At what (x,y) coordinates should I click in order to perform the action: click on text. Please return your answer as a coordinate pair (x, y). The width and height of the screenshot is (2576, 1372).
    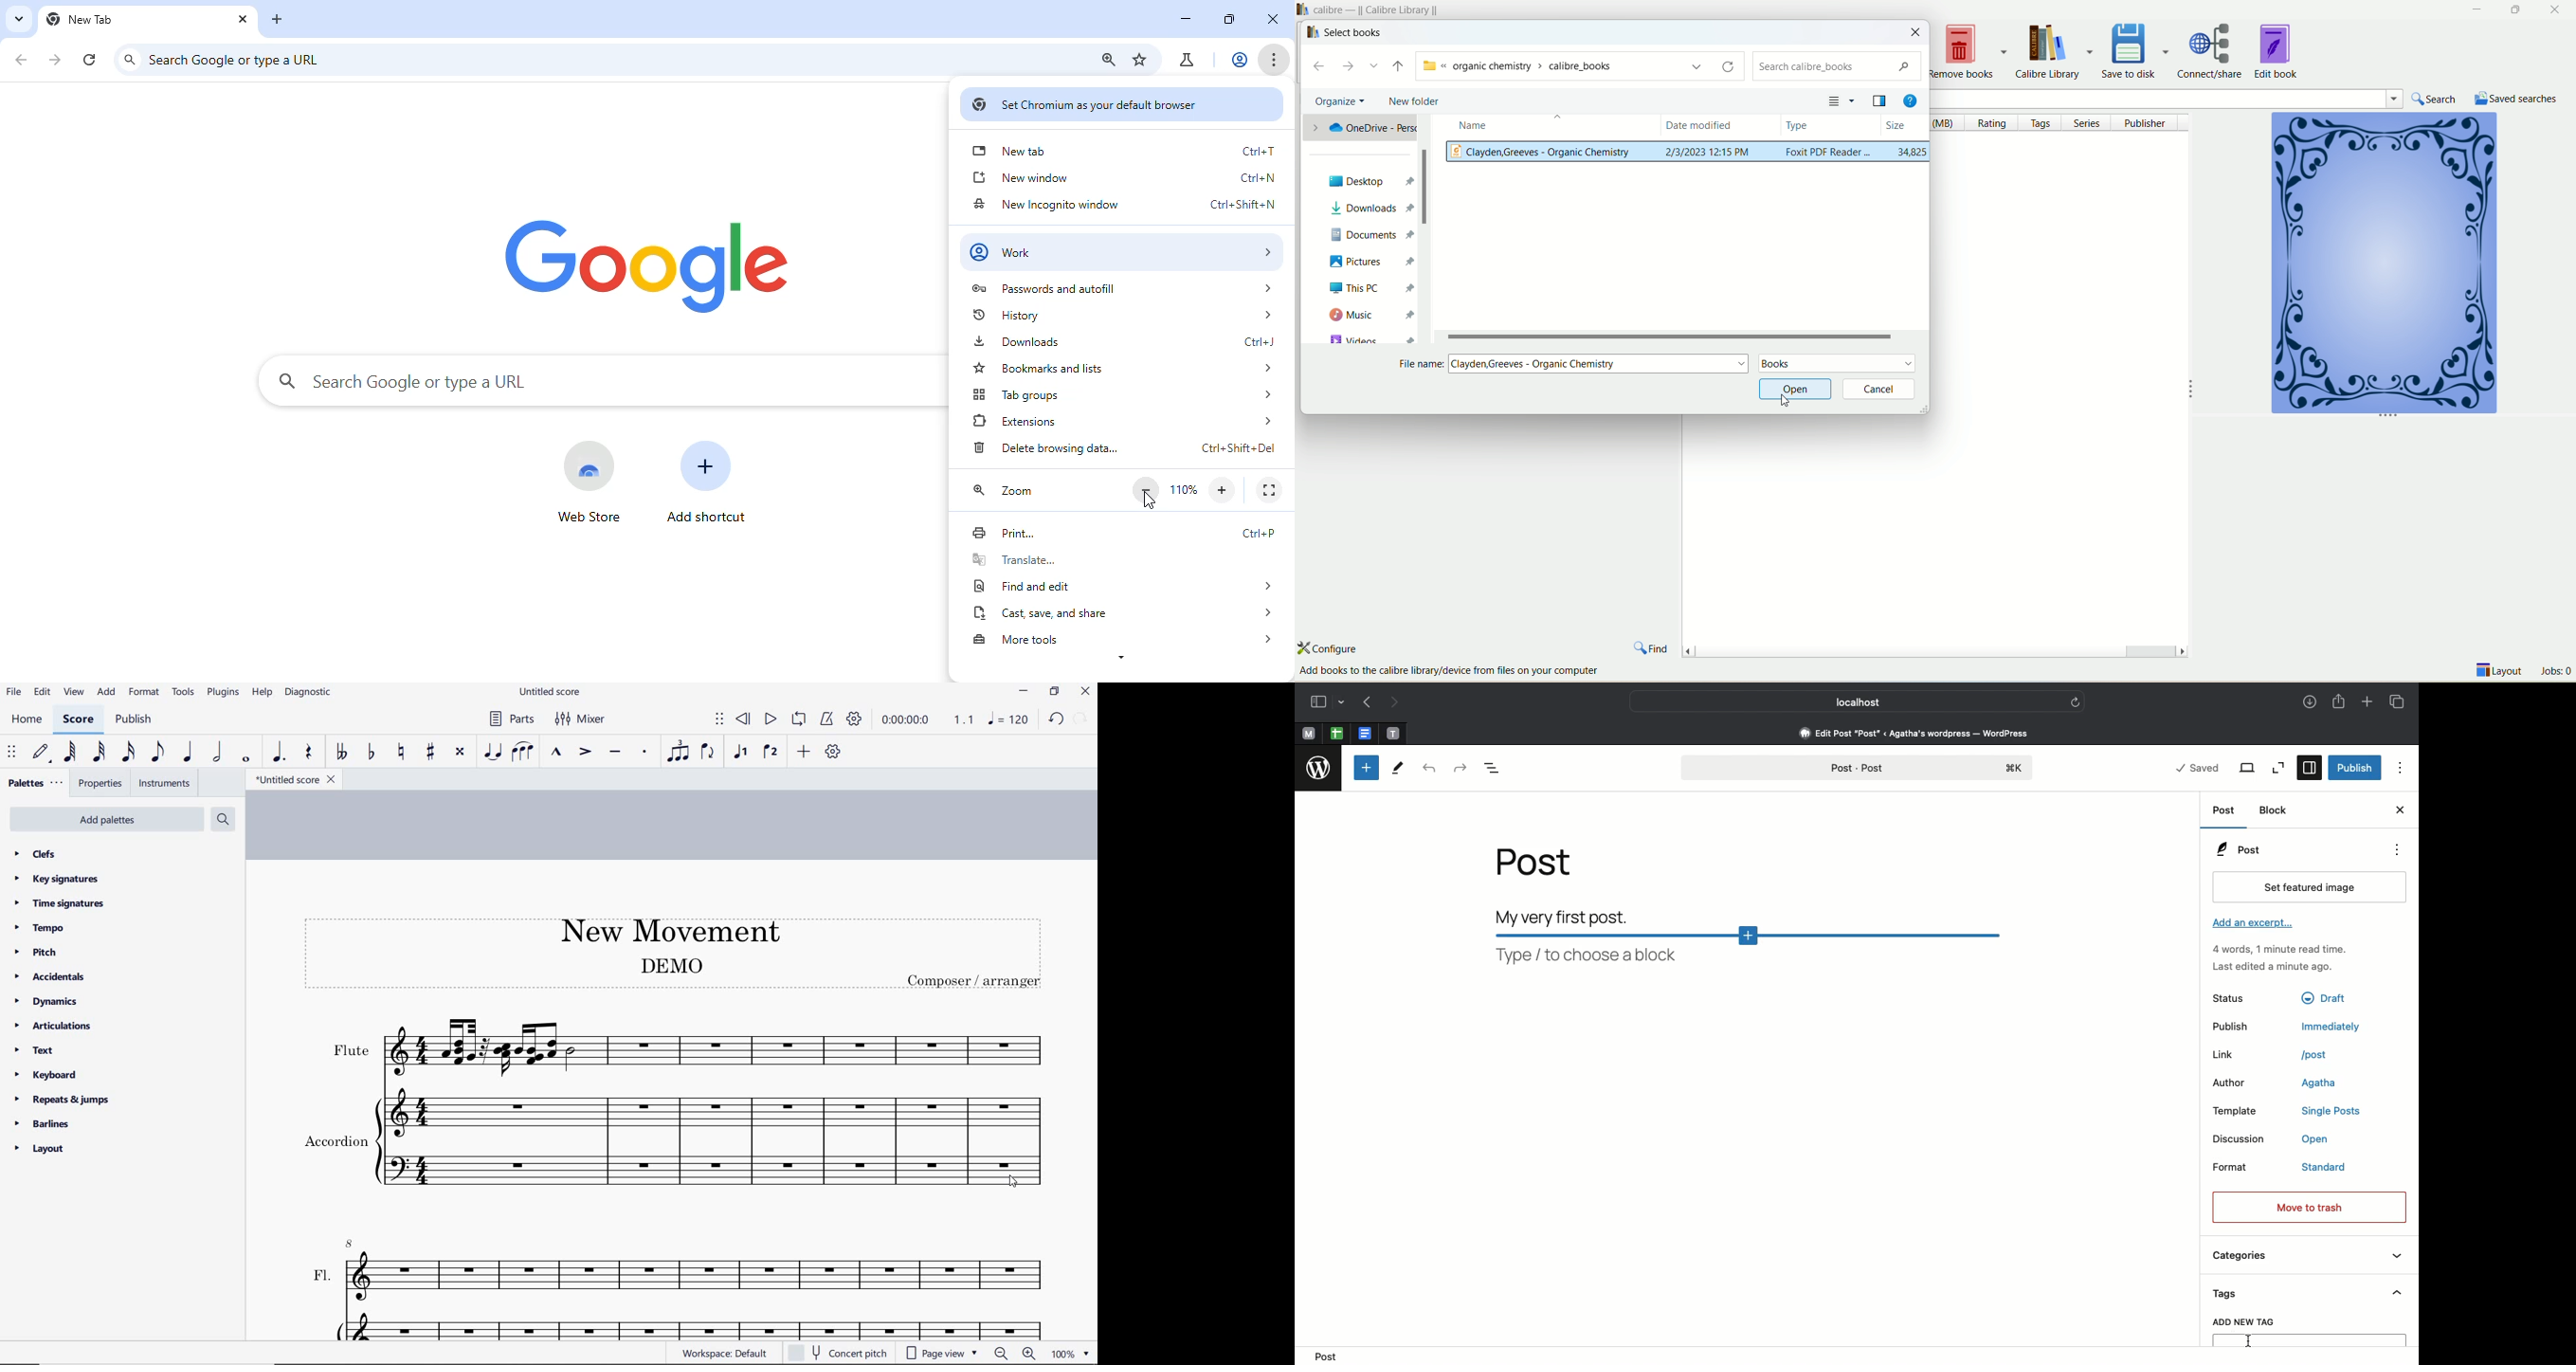
    Looking at the image, I should click on (35, 1052).